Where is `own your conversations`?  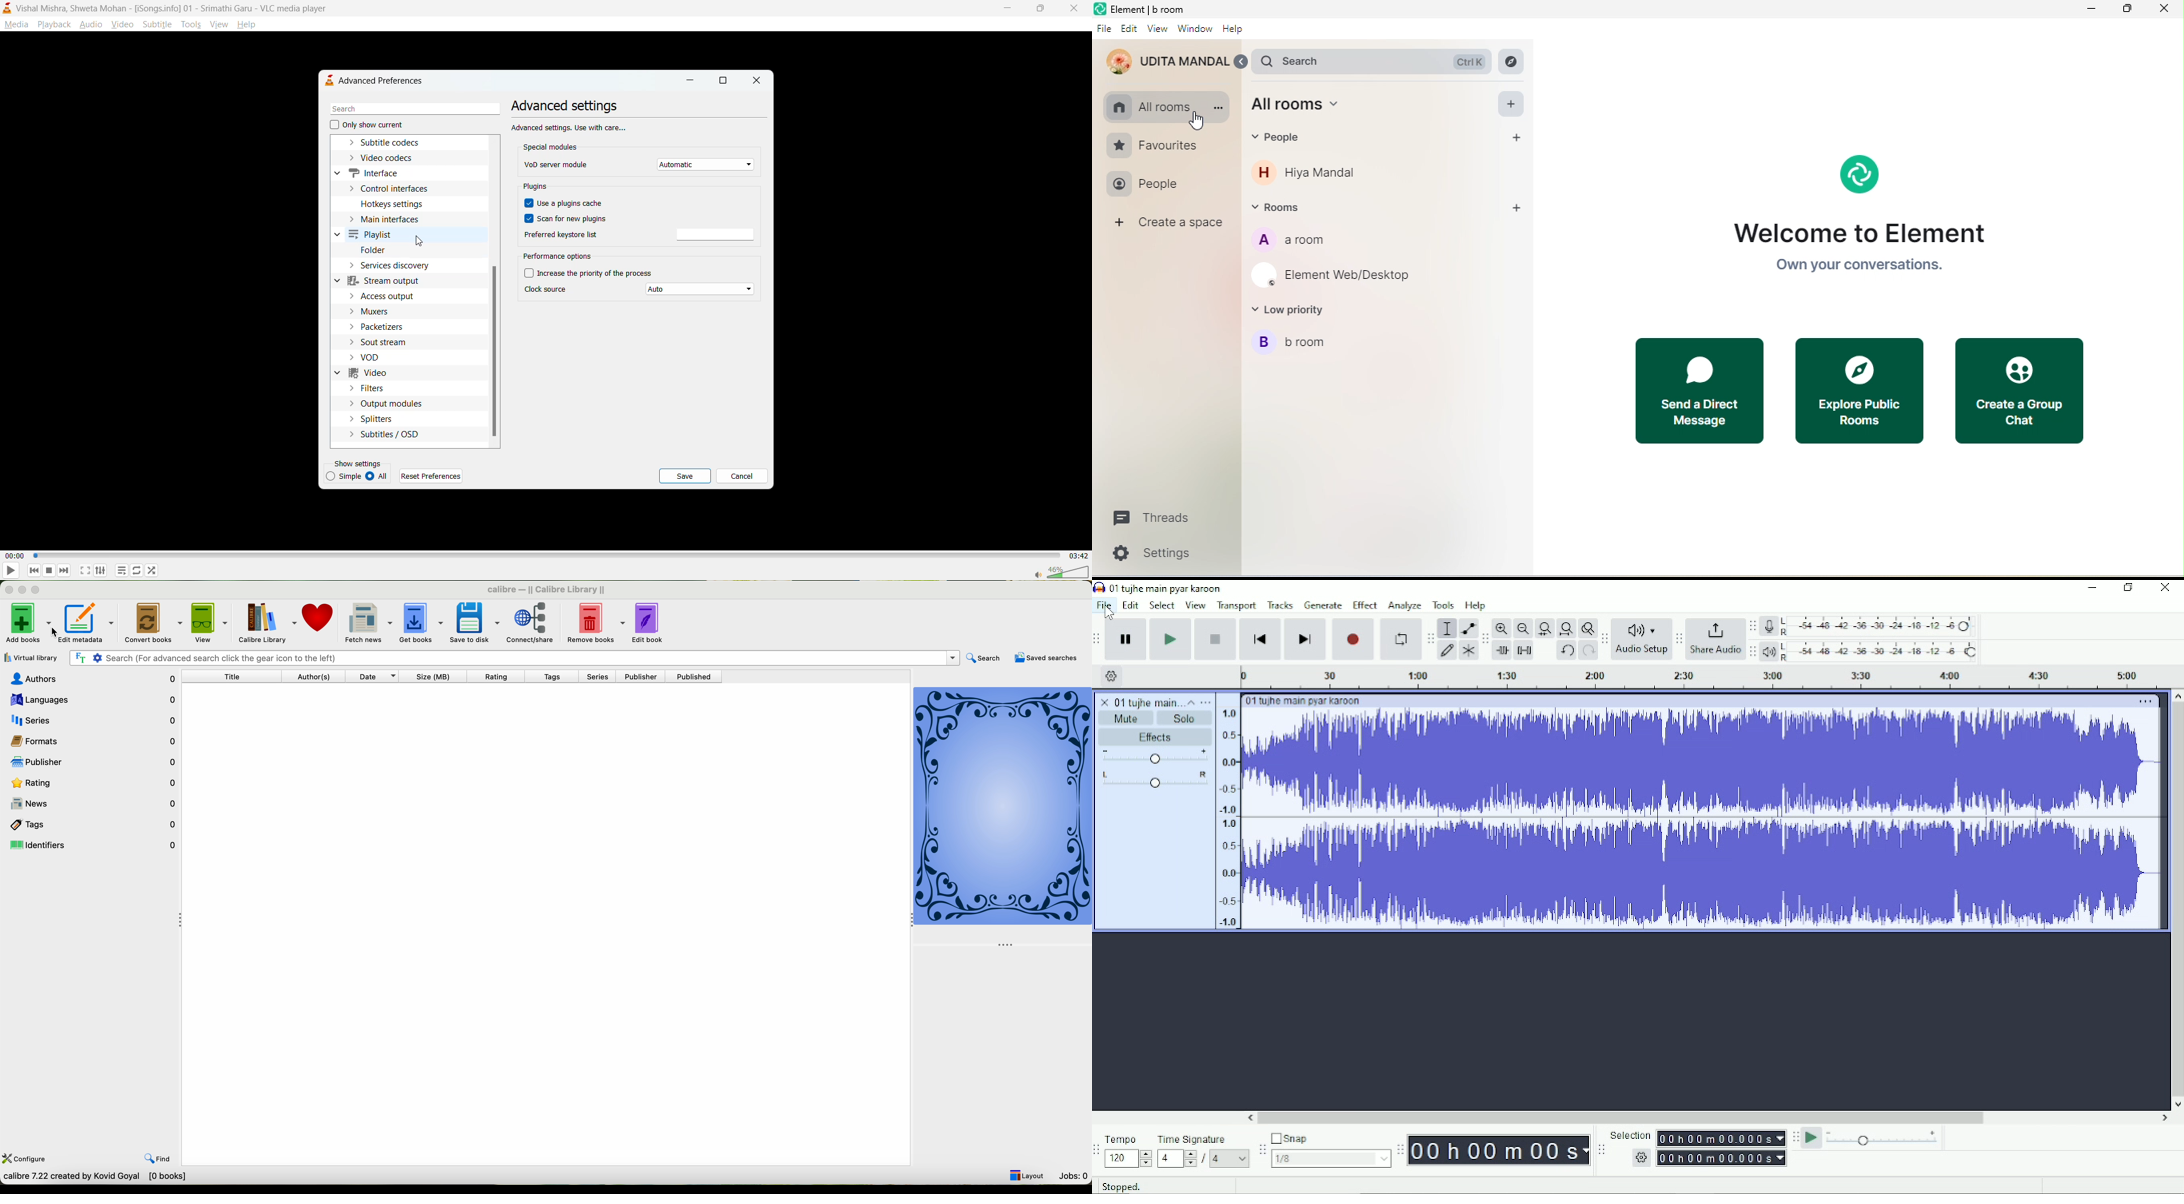
own your conversations is located at coordinates (1862, 267).